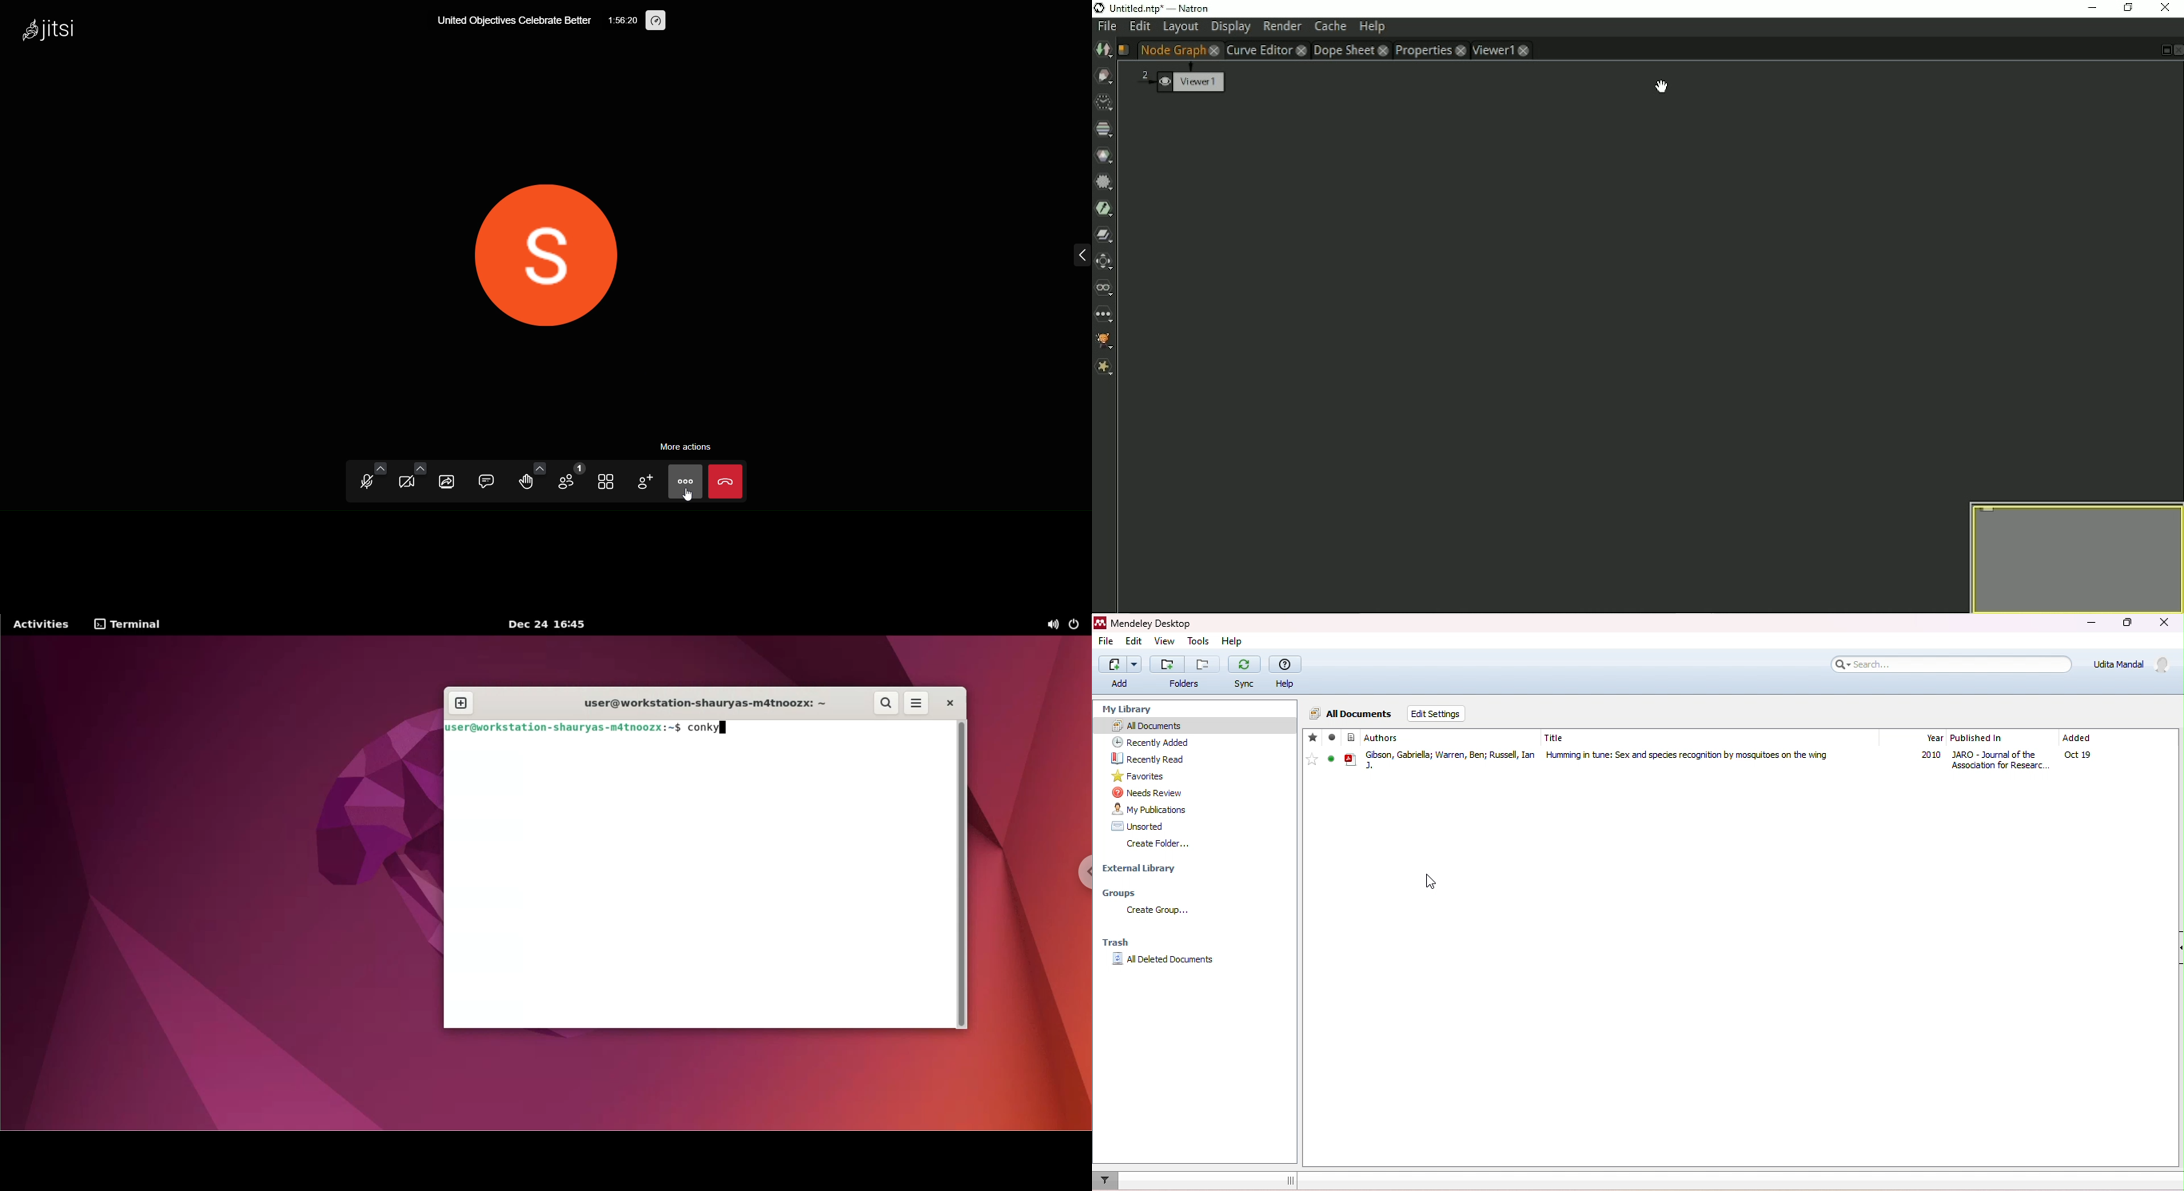 The image size is (2184, 1204). What do you see at coordinates (1981, 739) in the screenshot?
I see `published in` at bounding box center [1981, 739].